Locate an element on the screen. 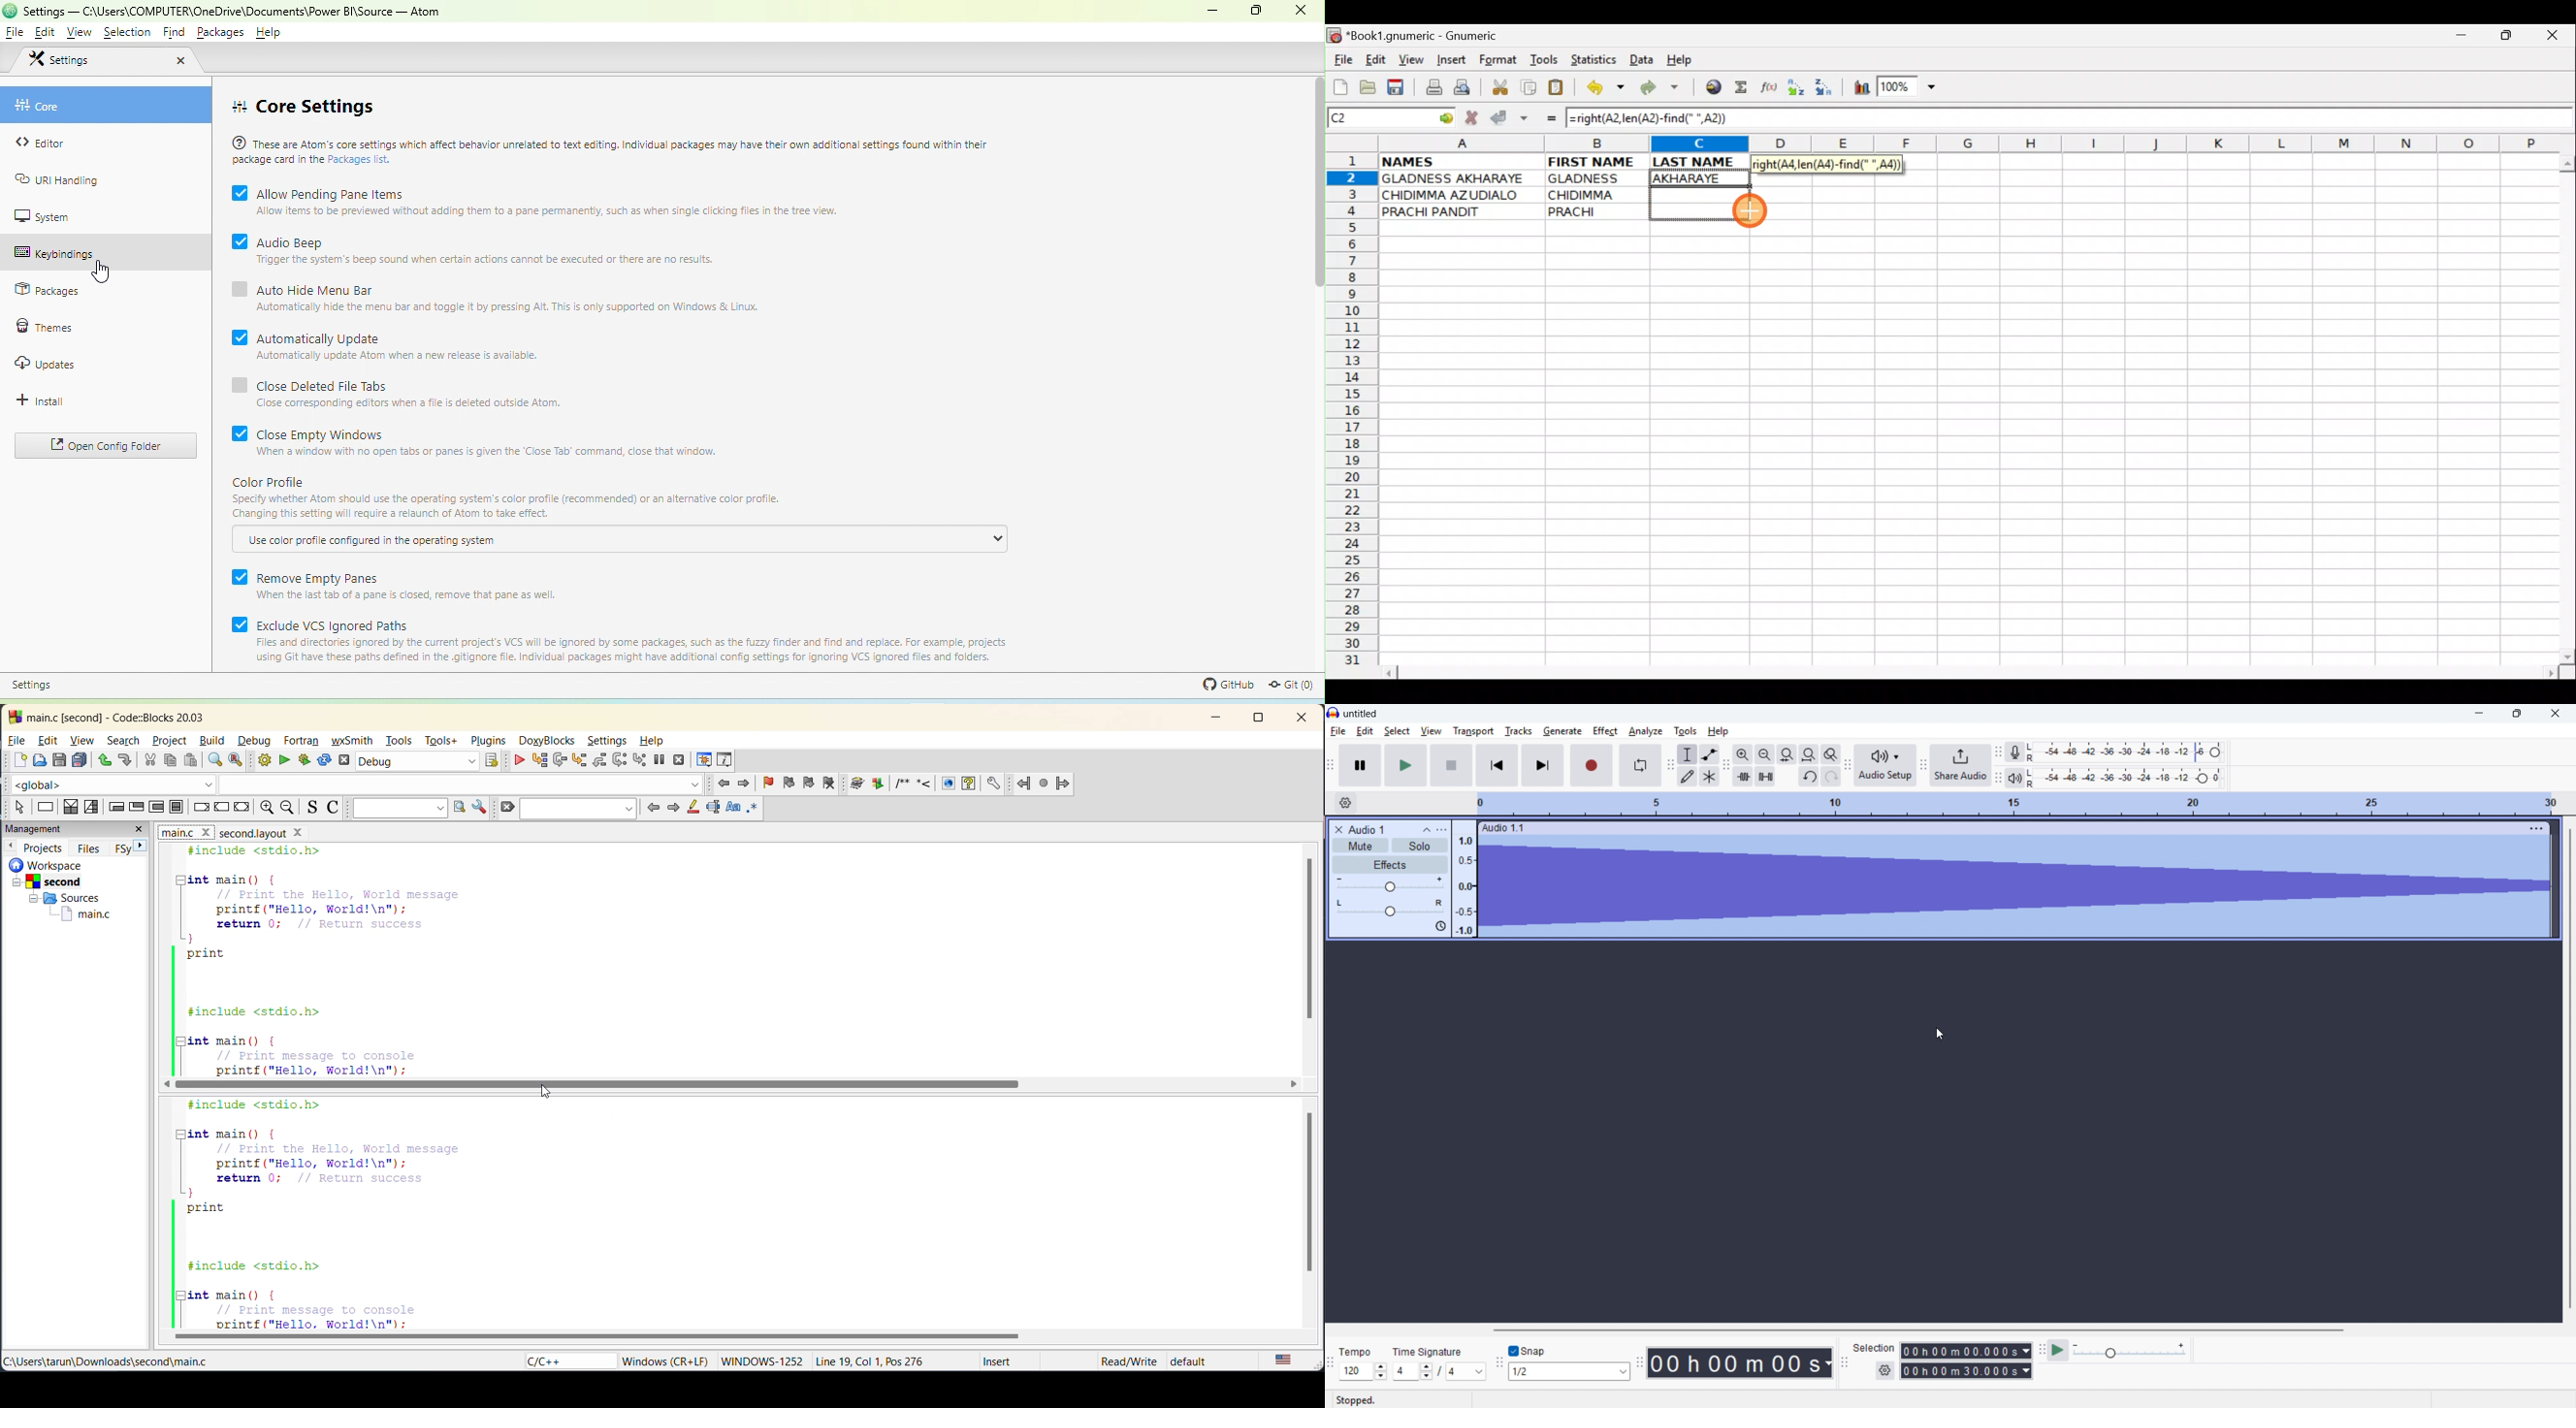  second layout is located at coordinates (274, 833).